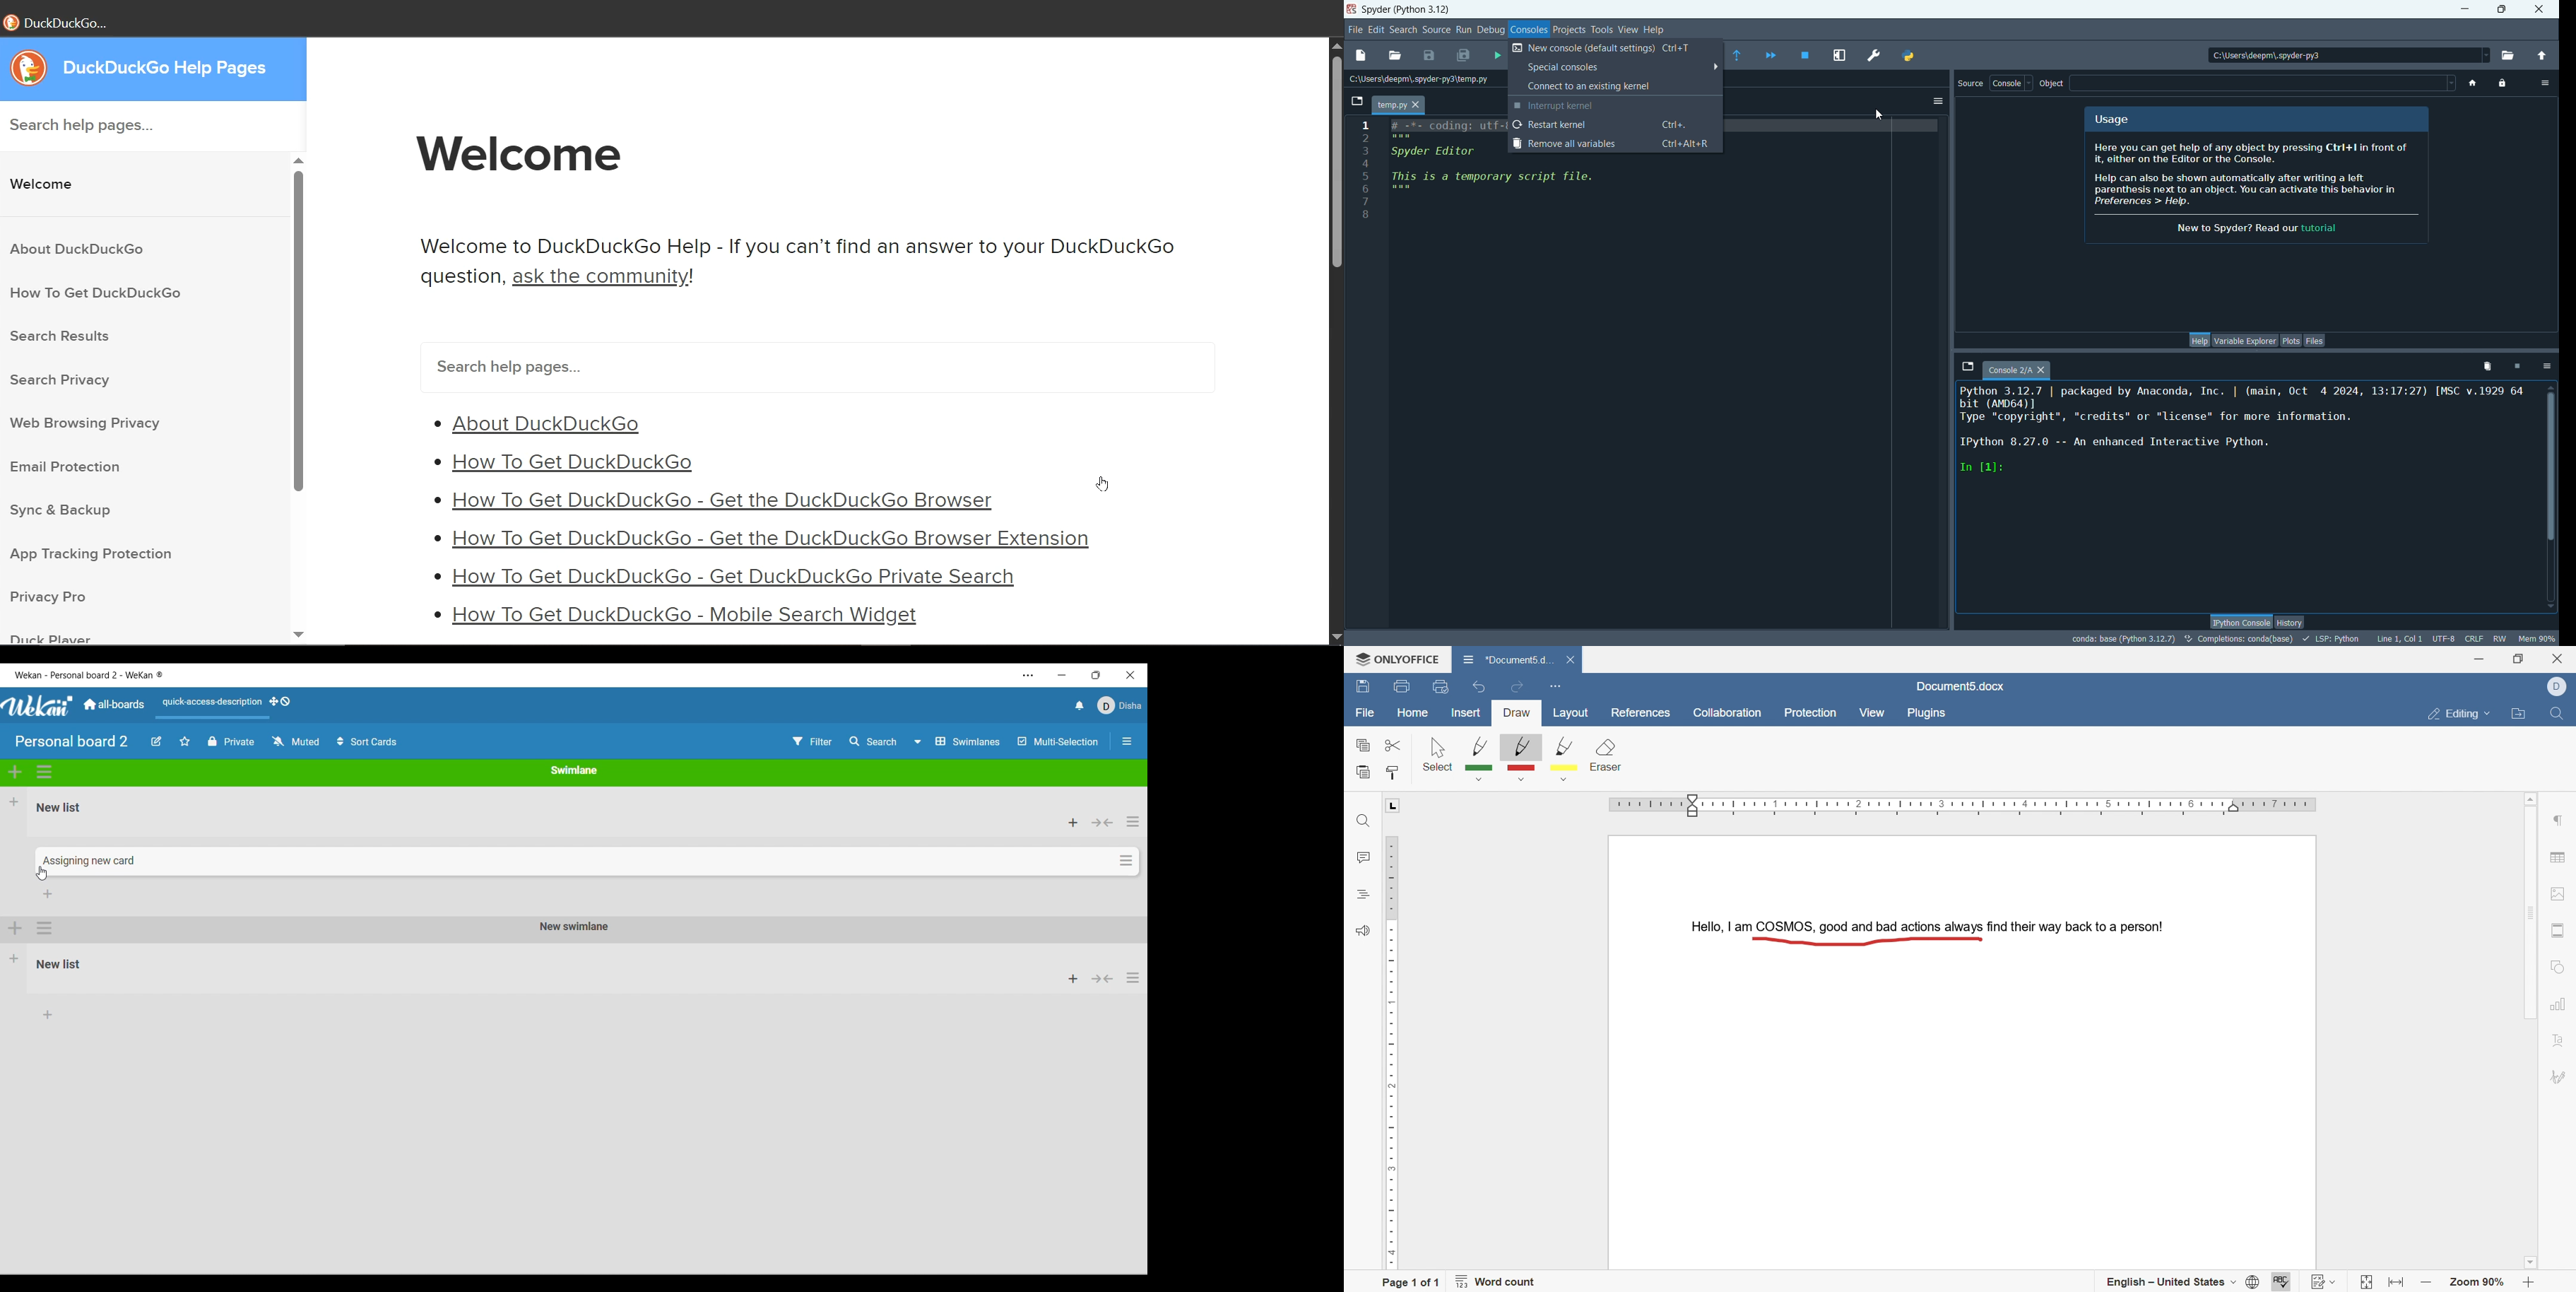 The image size is (2576, 1316). Describe the element at coordinates (2121, 638) in the screenshot. I see `Conda:base` at that location.